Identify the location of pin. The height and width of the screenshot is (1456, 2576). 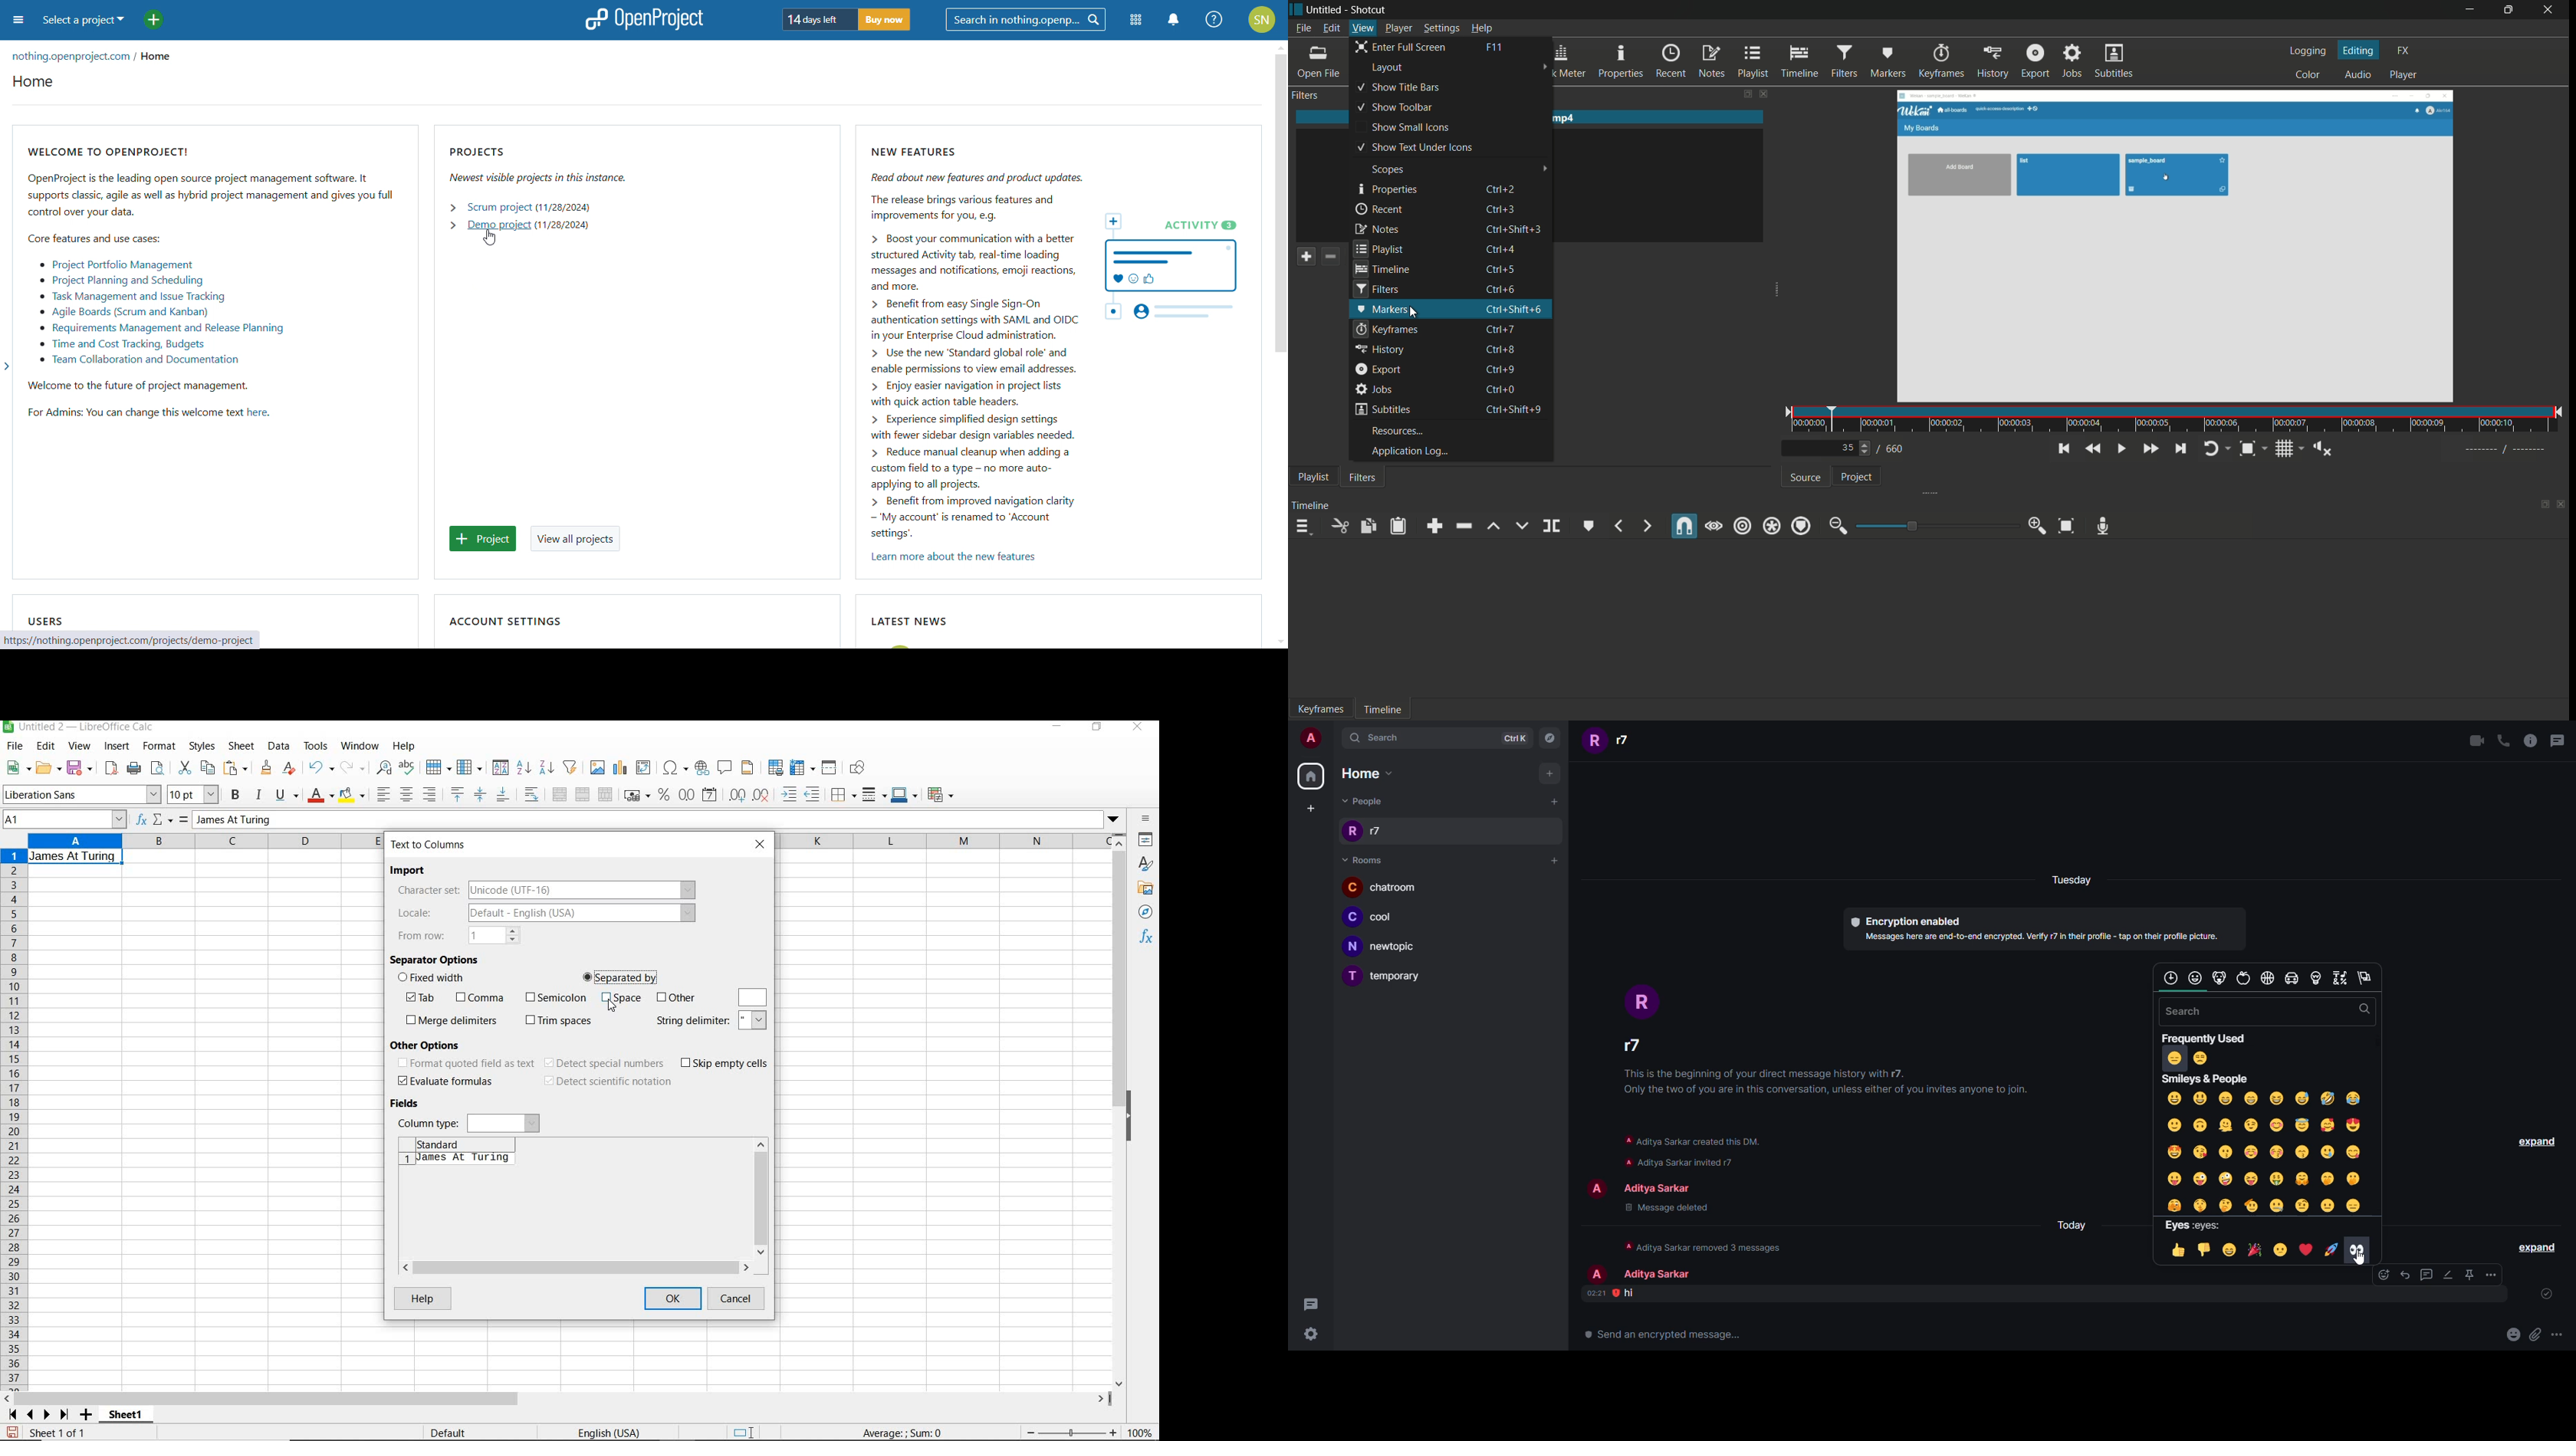
(2470, 1275).